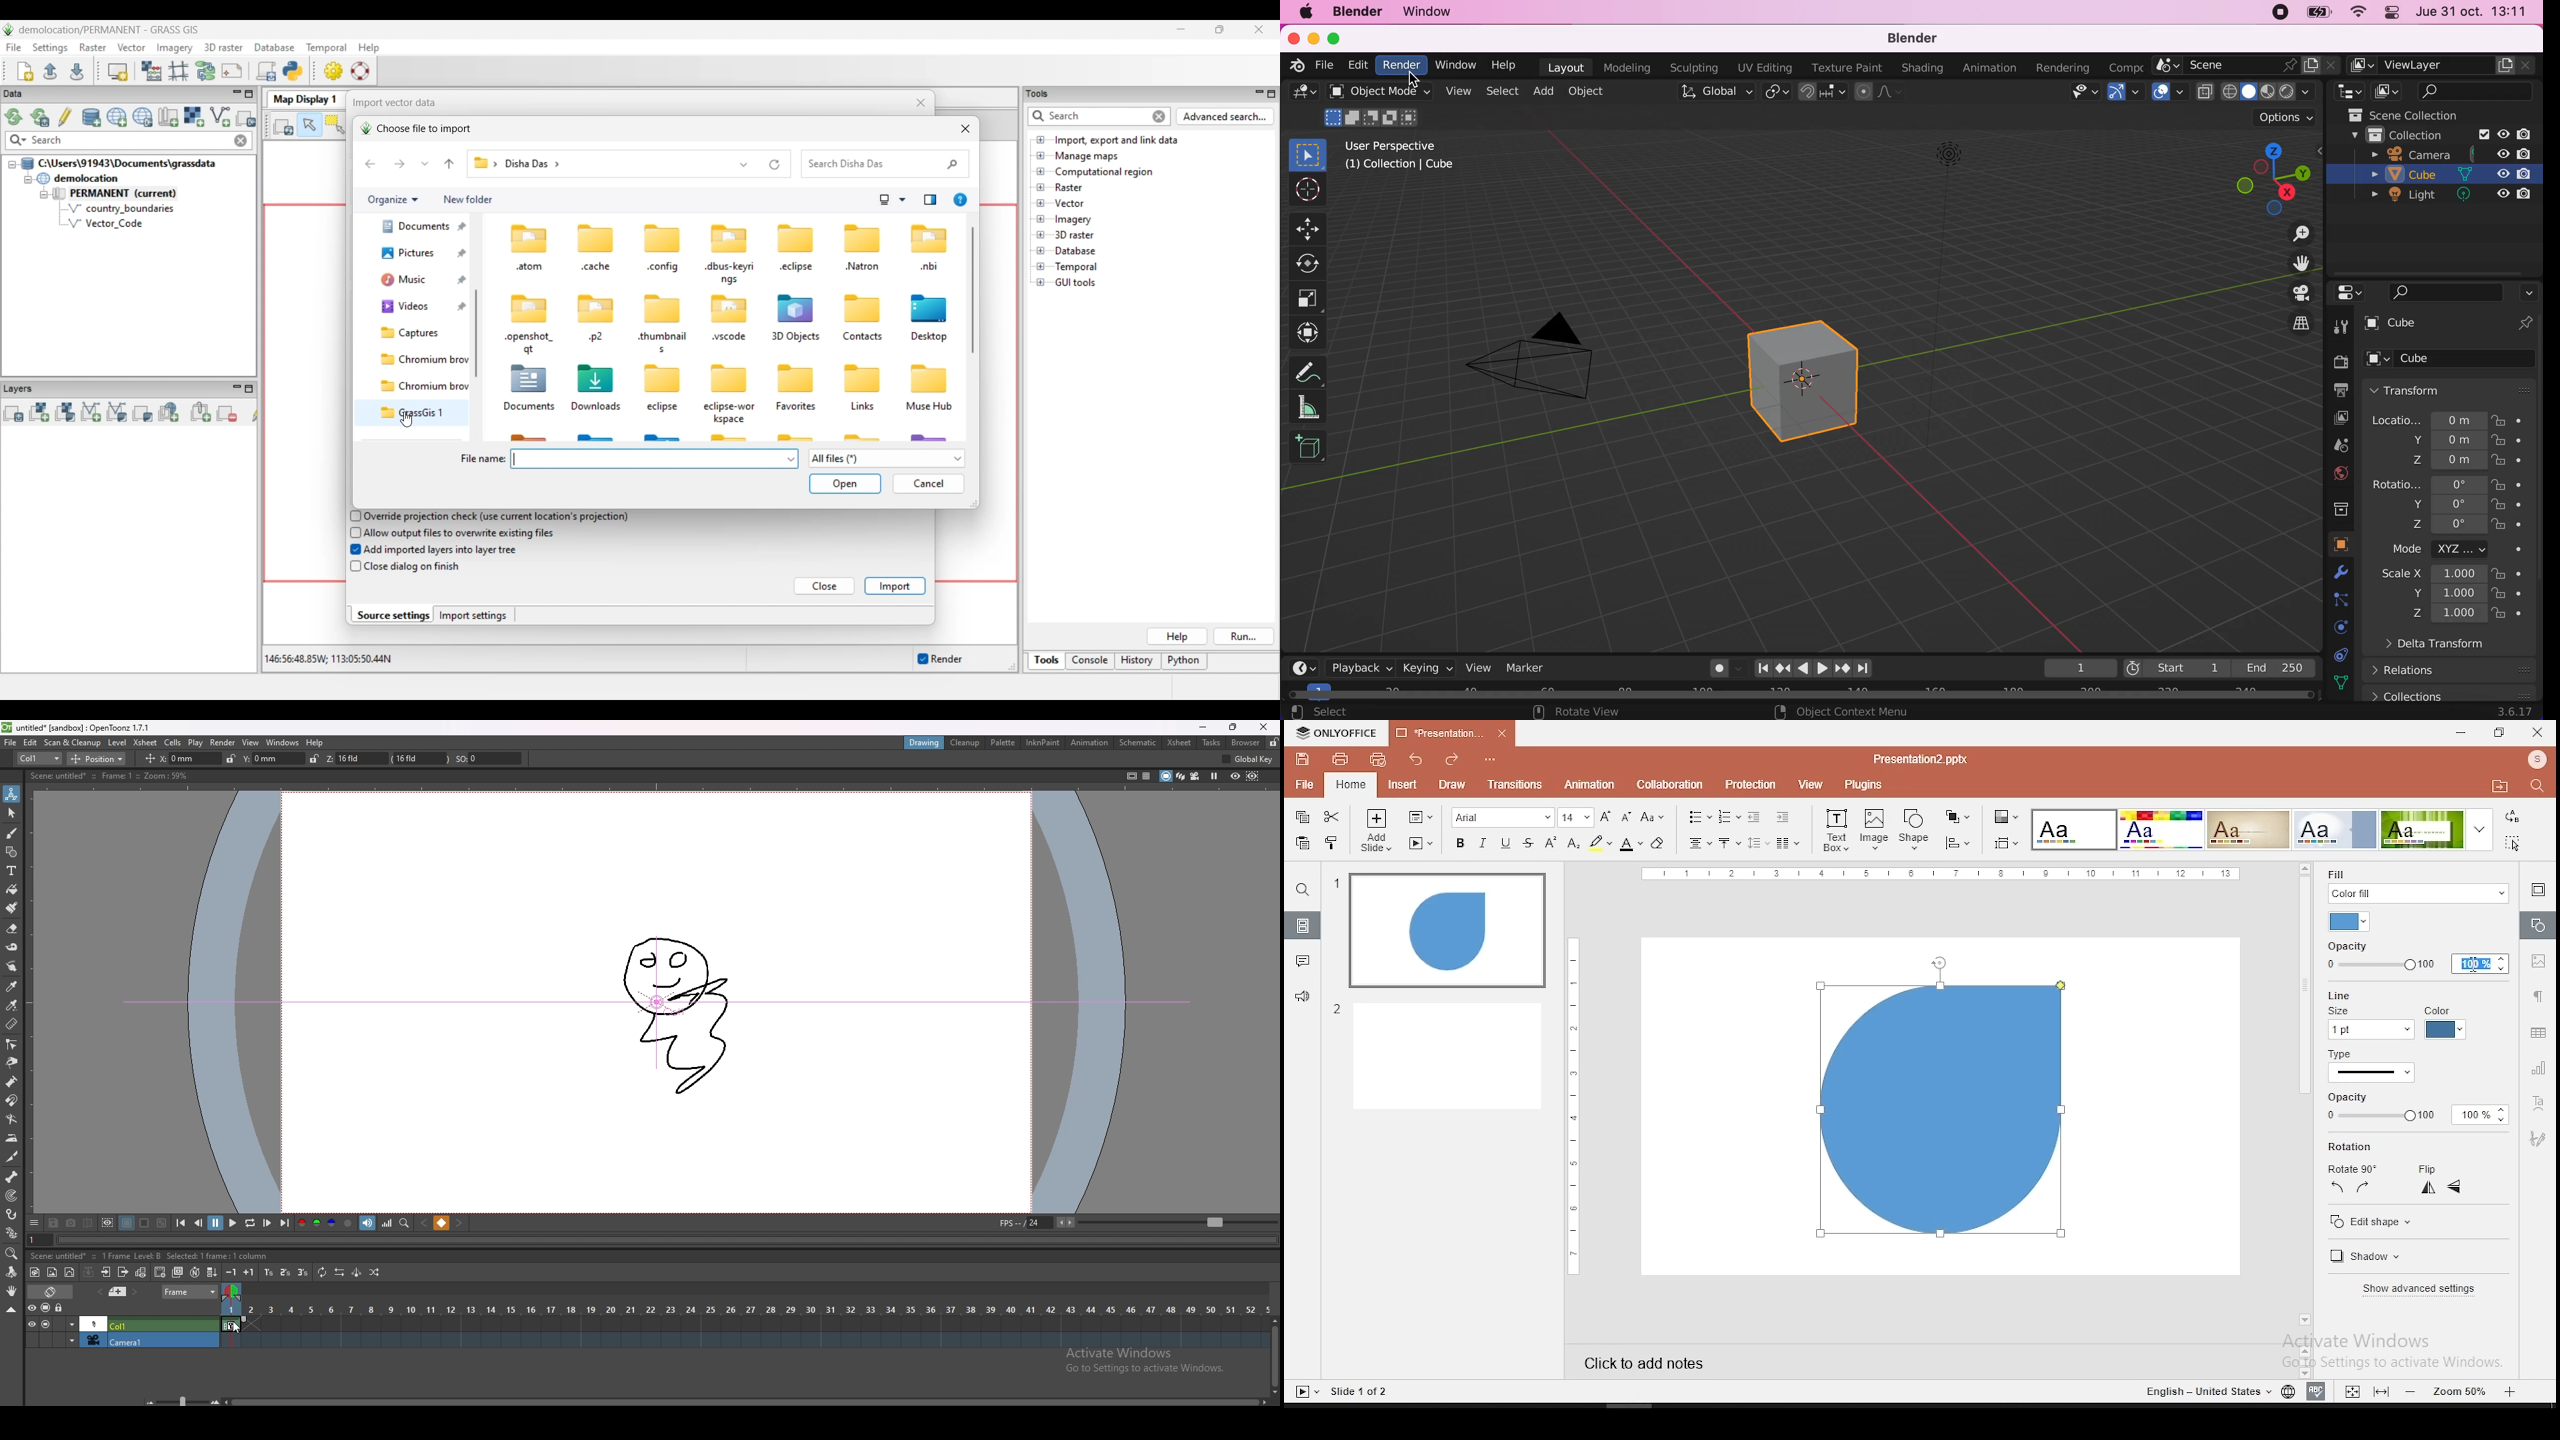  I want to click on selectability & visibility, so click(2084, 92).